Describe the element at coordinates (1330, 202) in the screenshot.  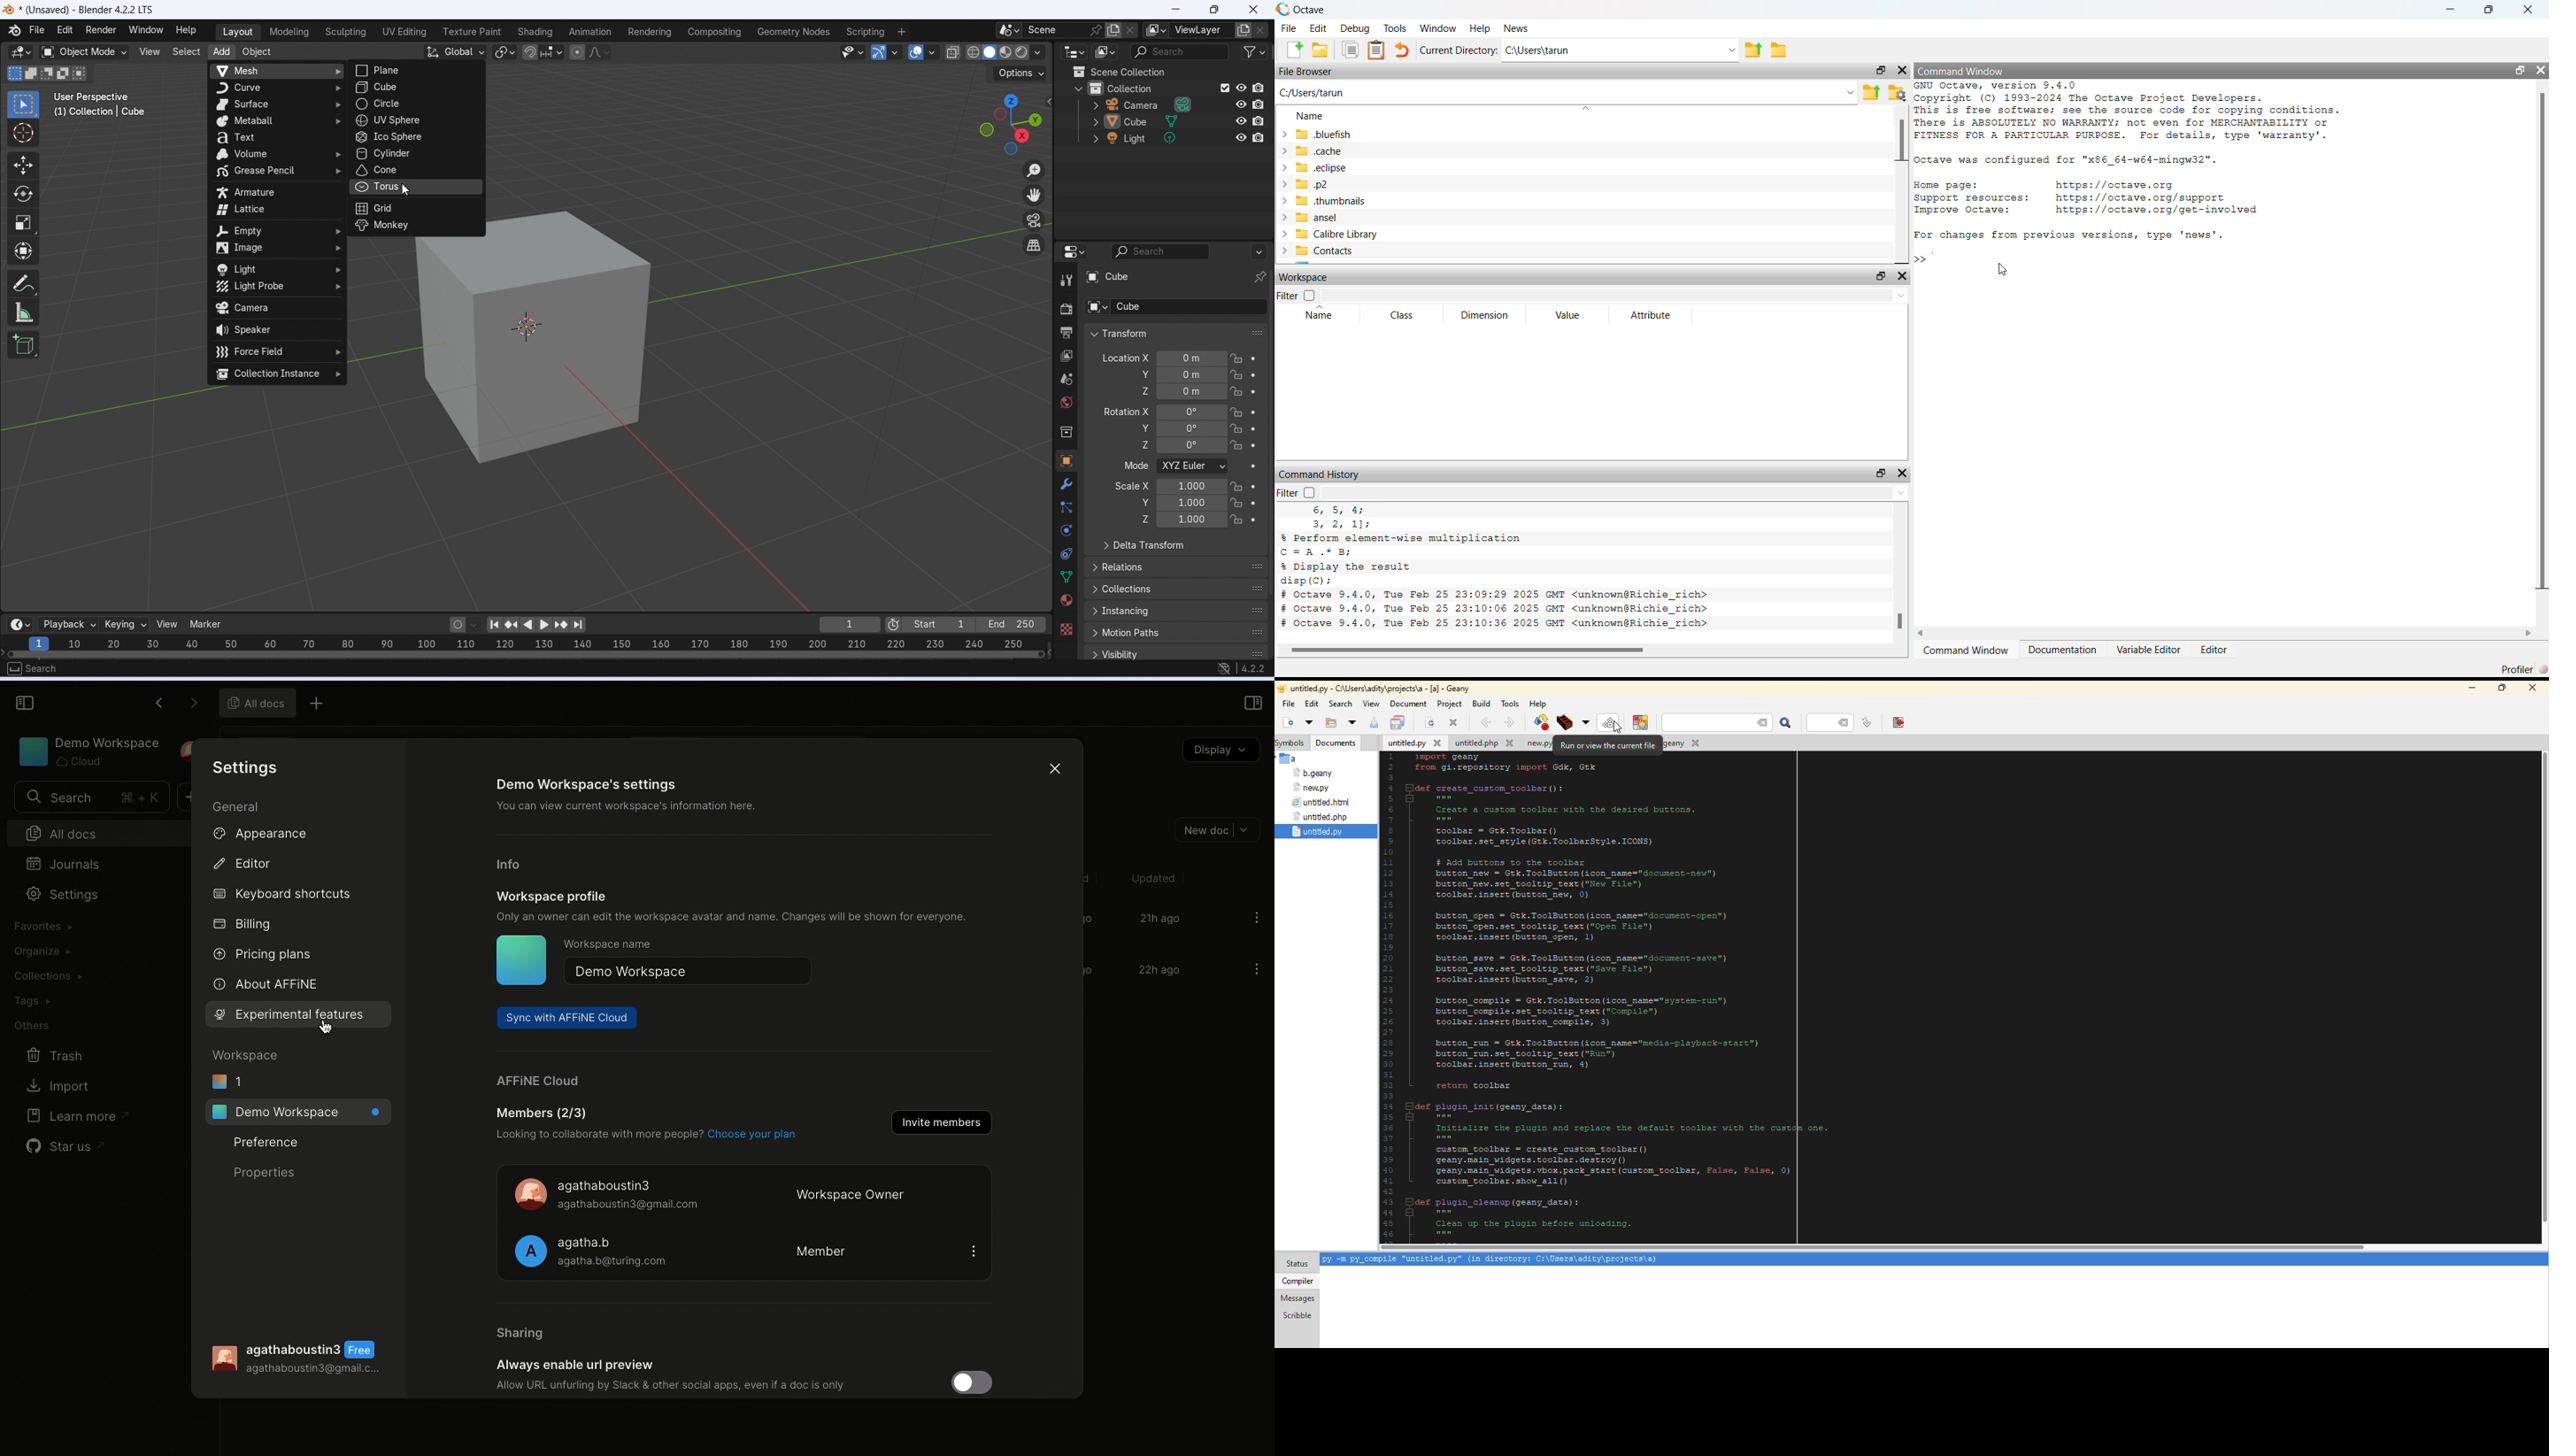
I see `thumbnails` at that location.